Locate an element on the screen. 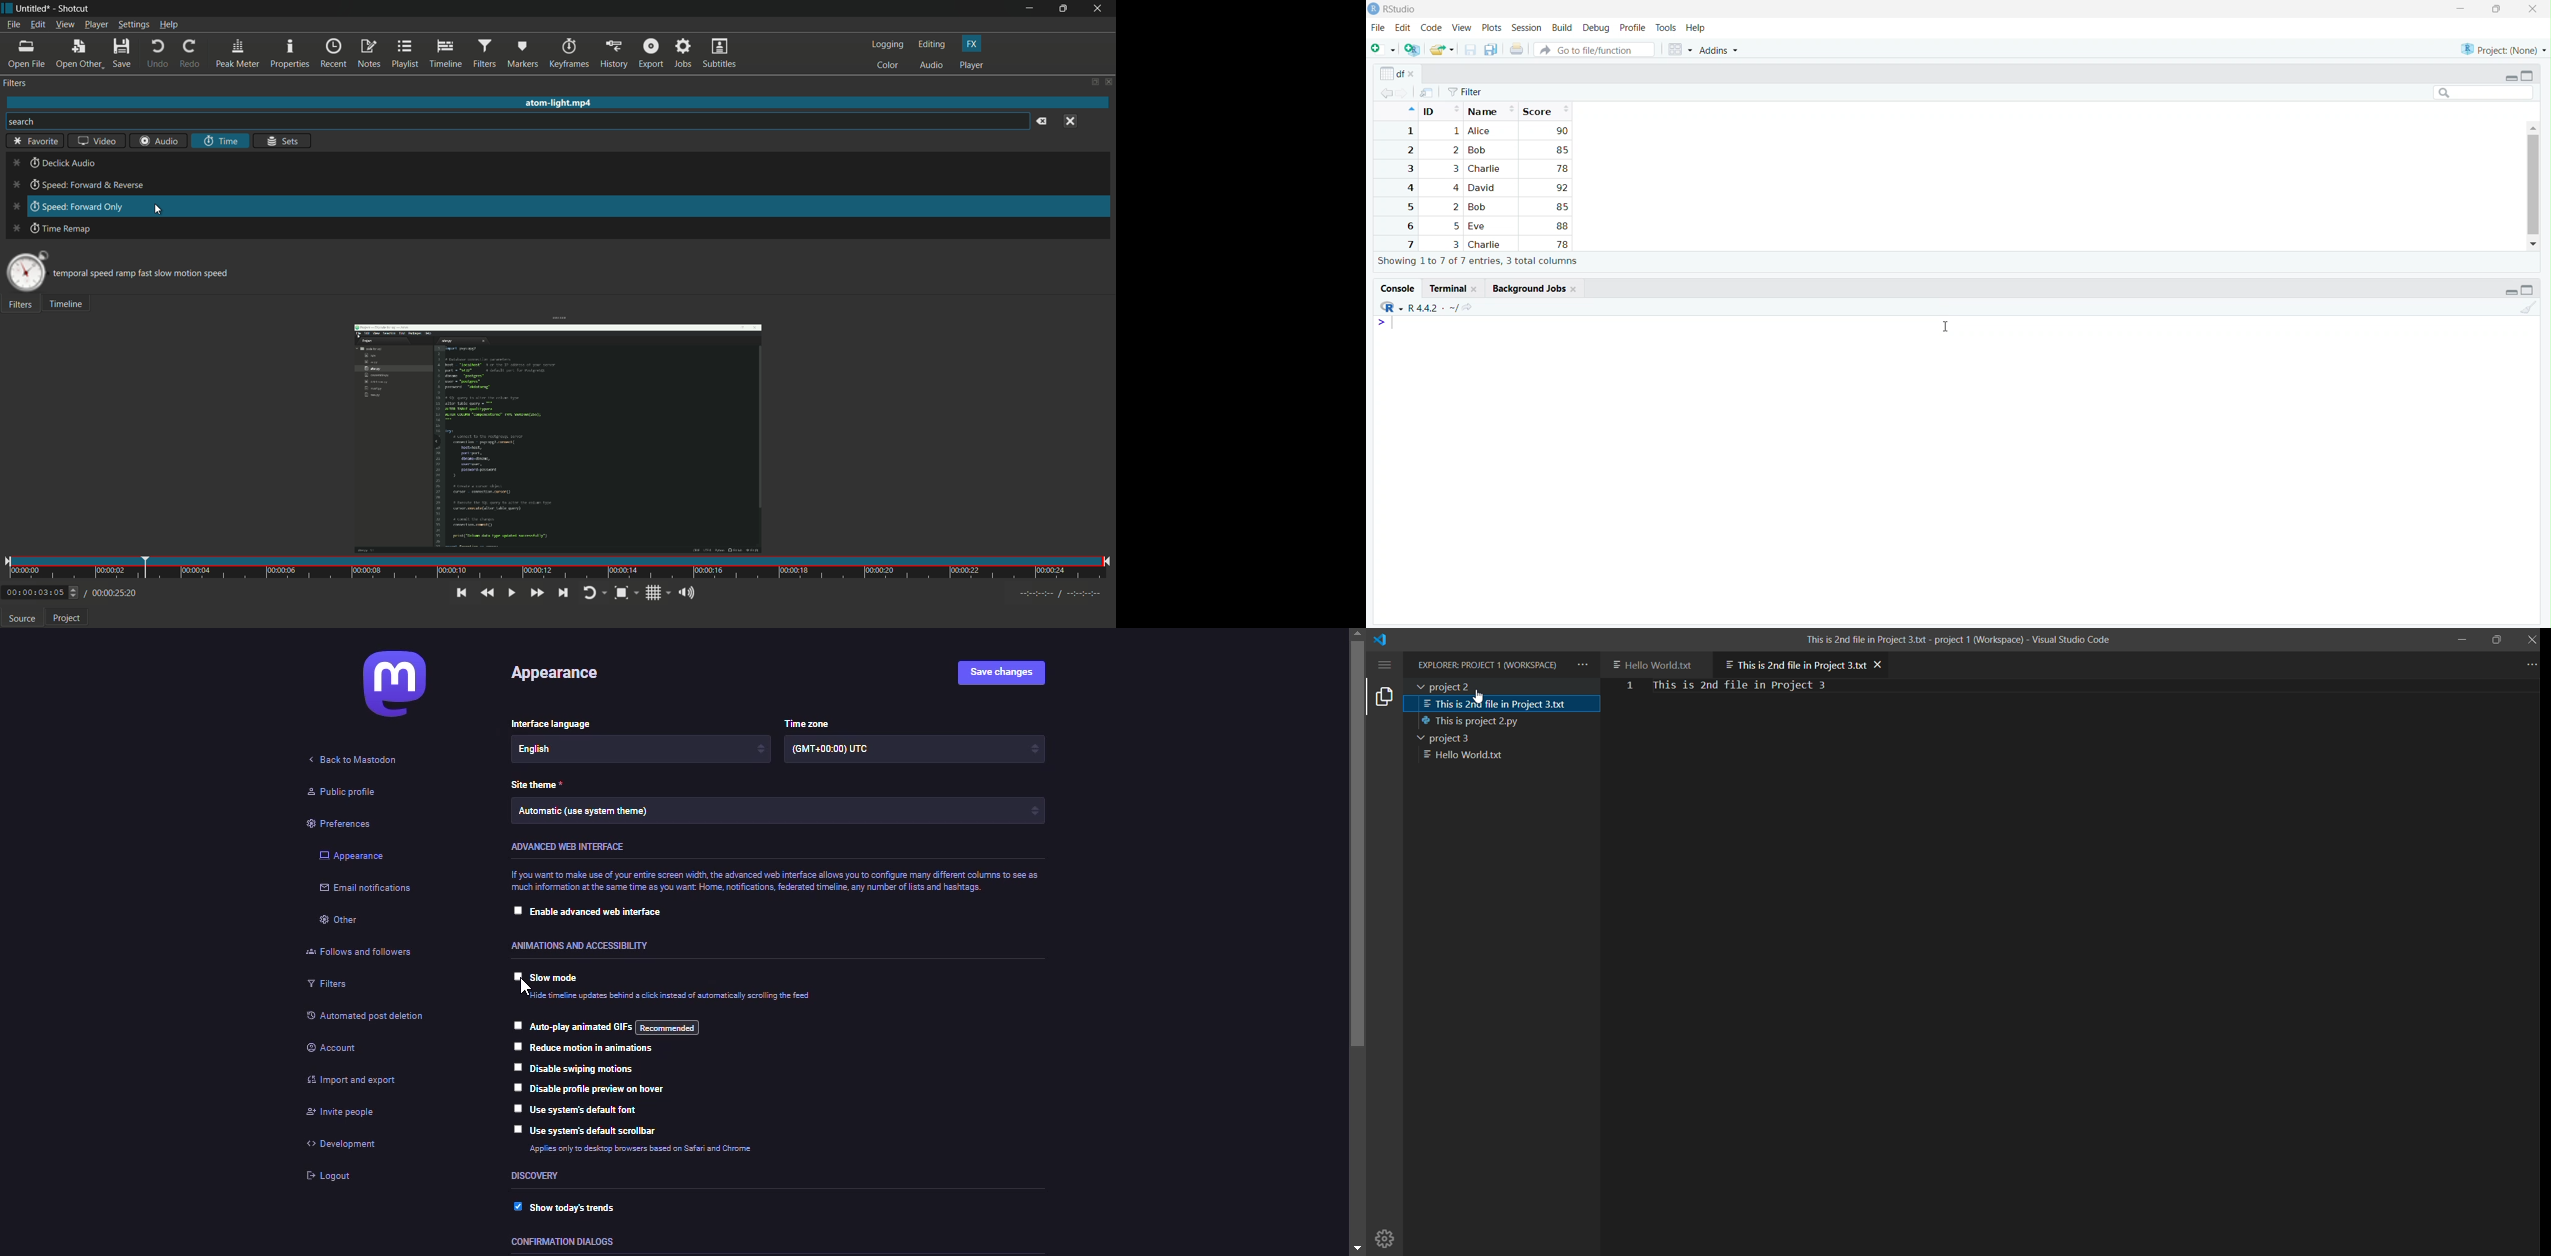  save is located at coordinates (1470, 50).